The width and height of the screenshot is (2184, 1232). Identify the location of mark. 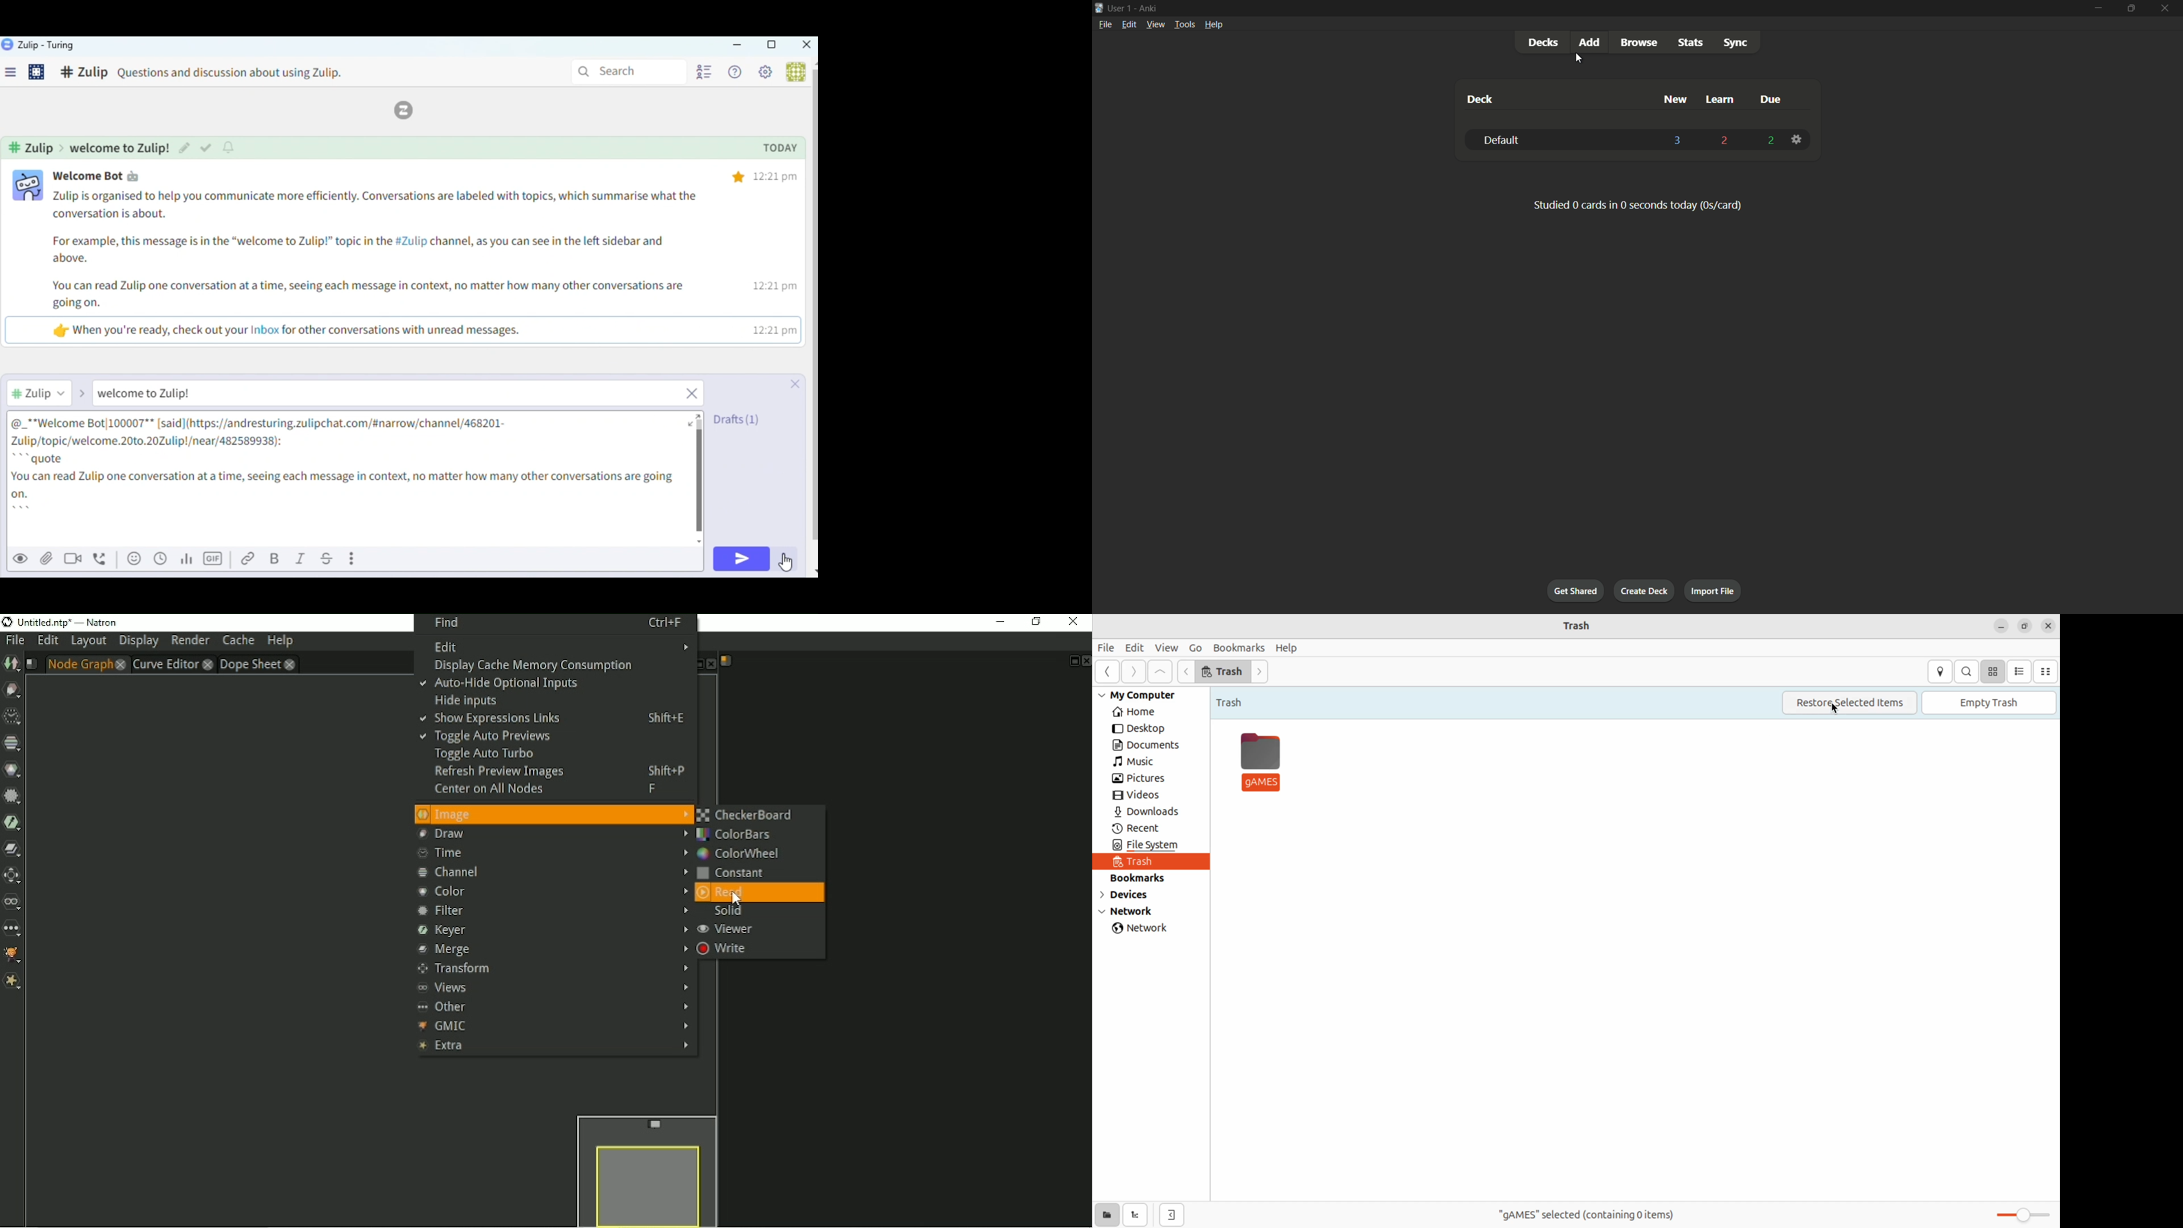
(205, 148).